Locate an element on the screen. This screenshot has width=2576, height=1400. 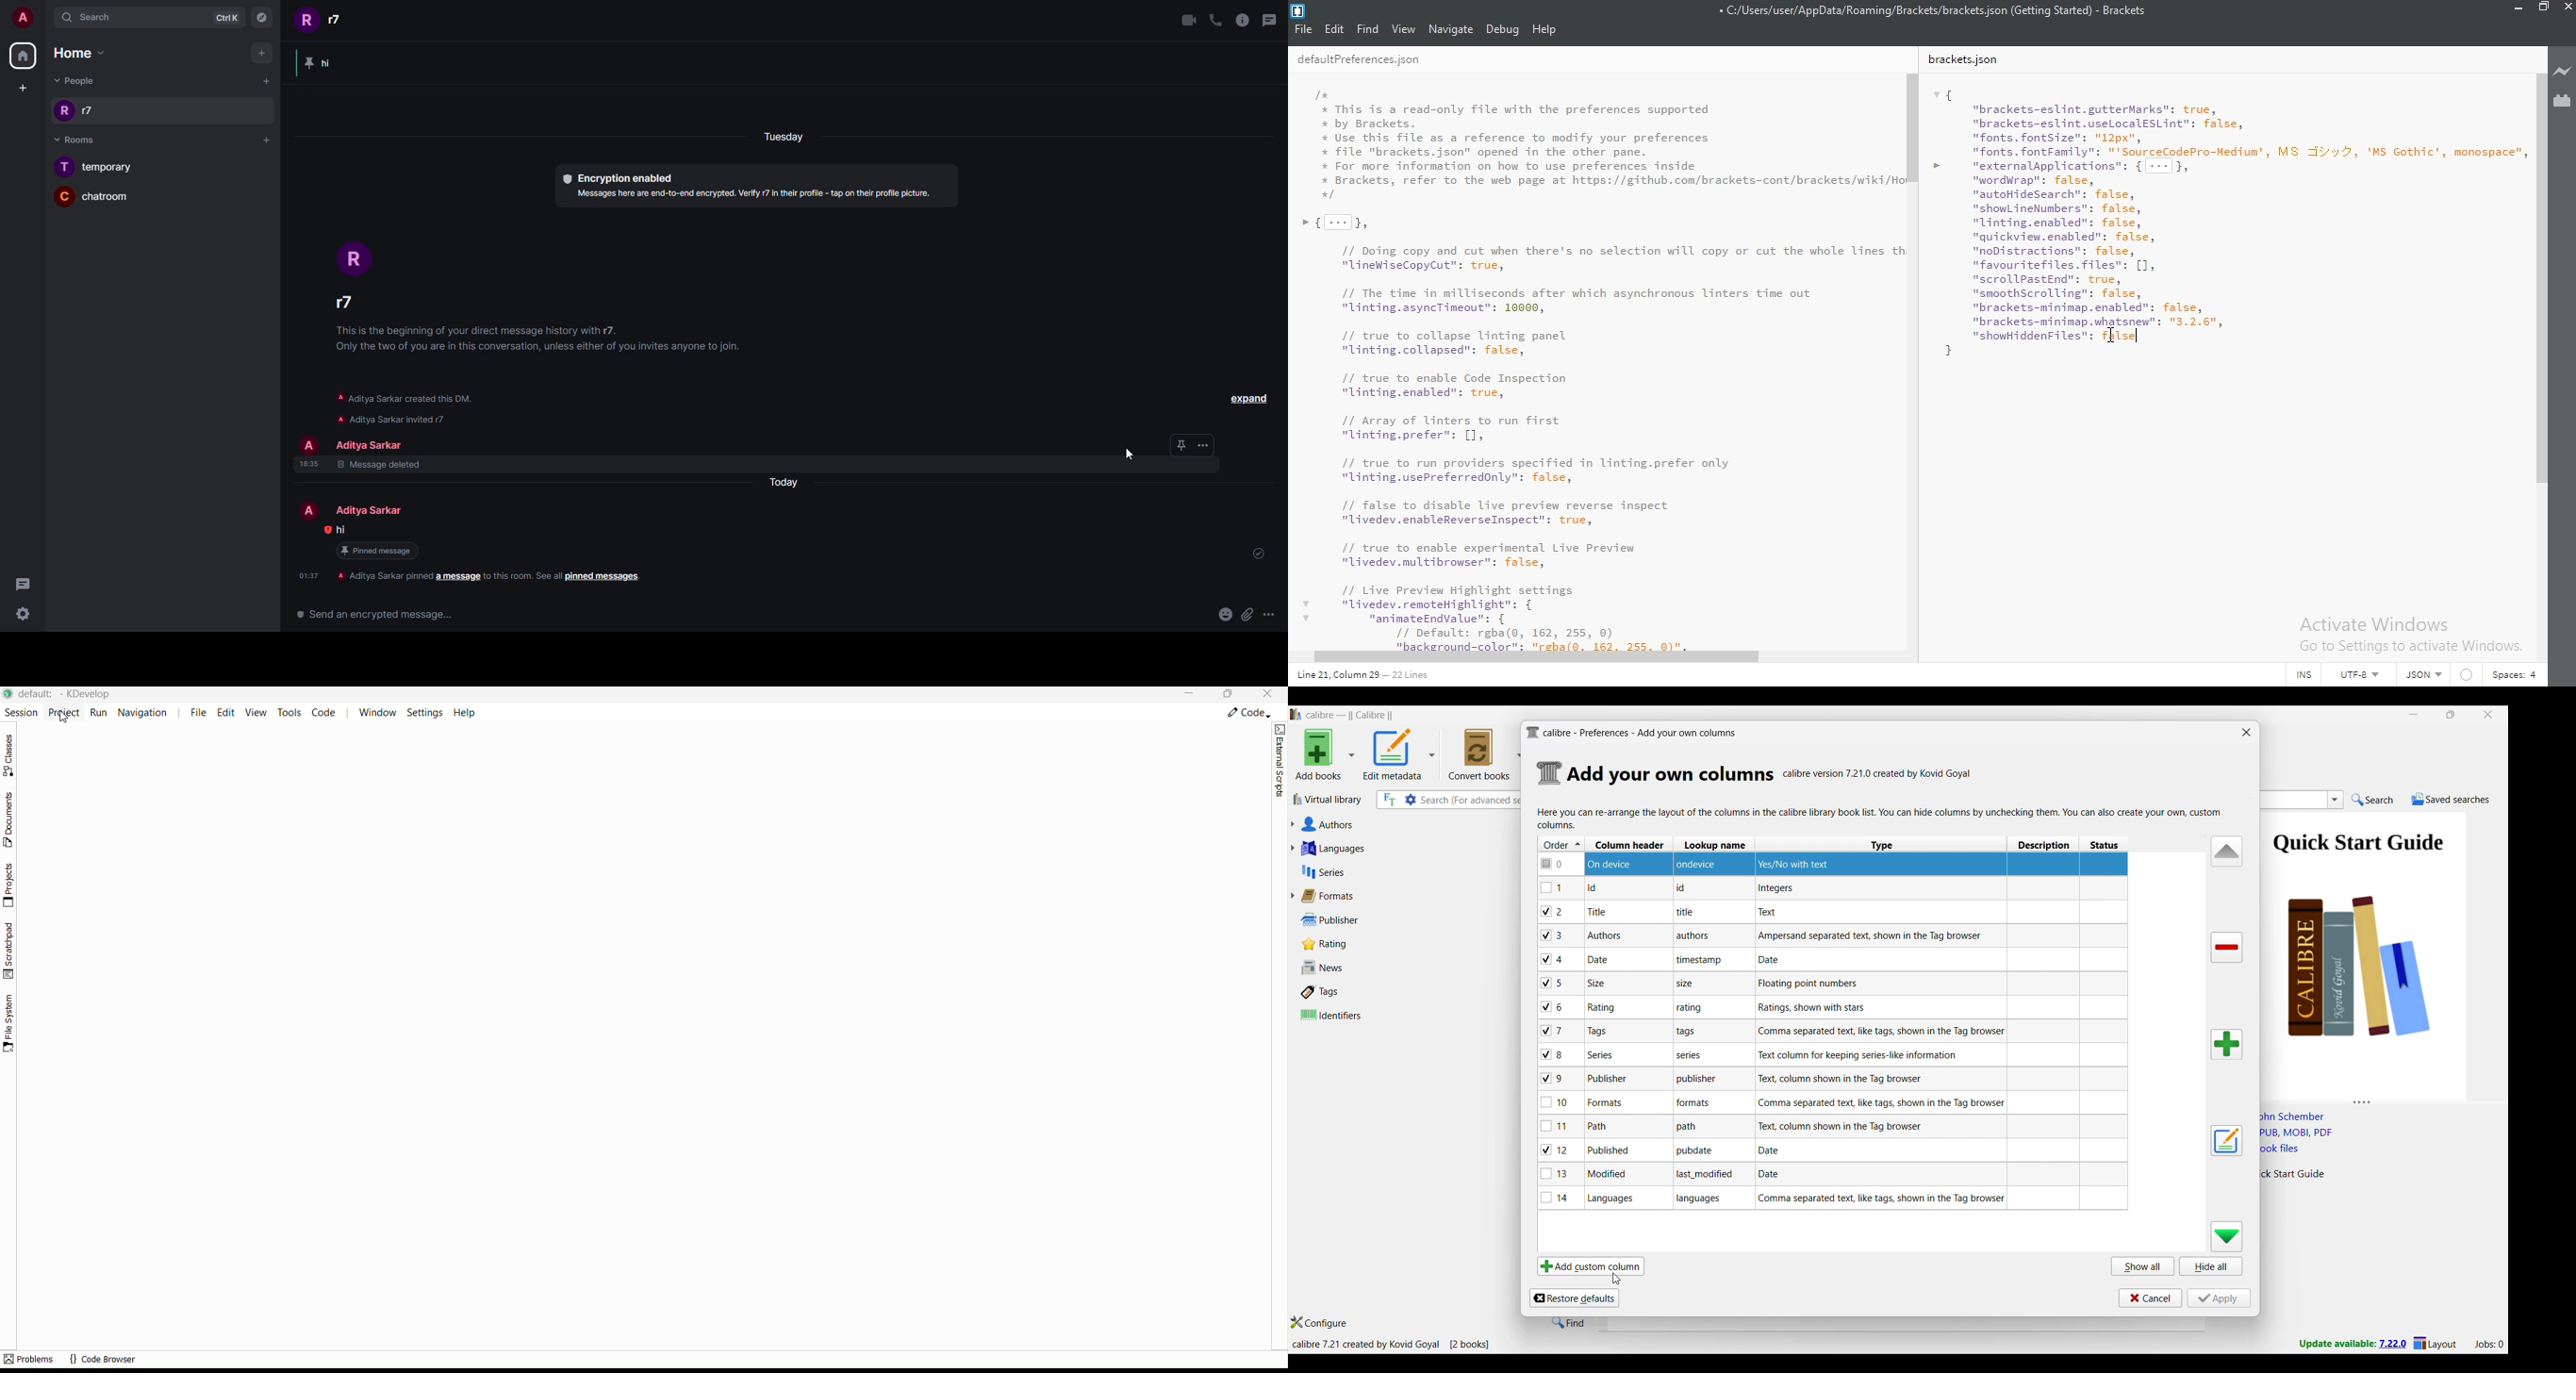
checkbox - 4 is located at coordinates (1552, 959).